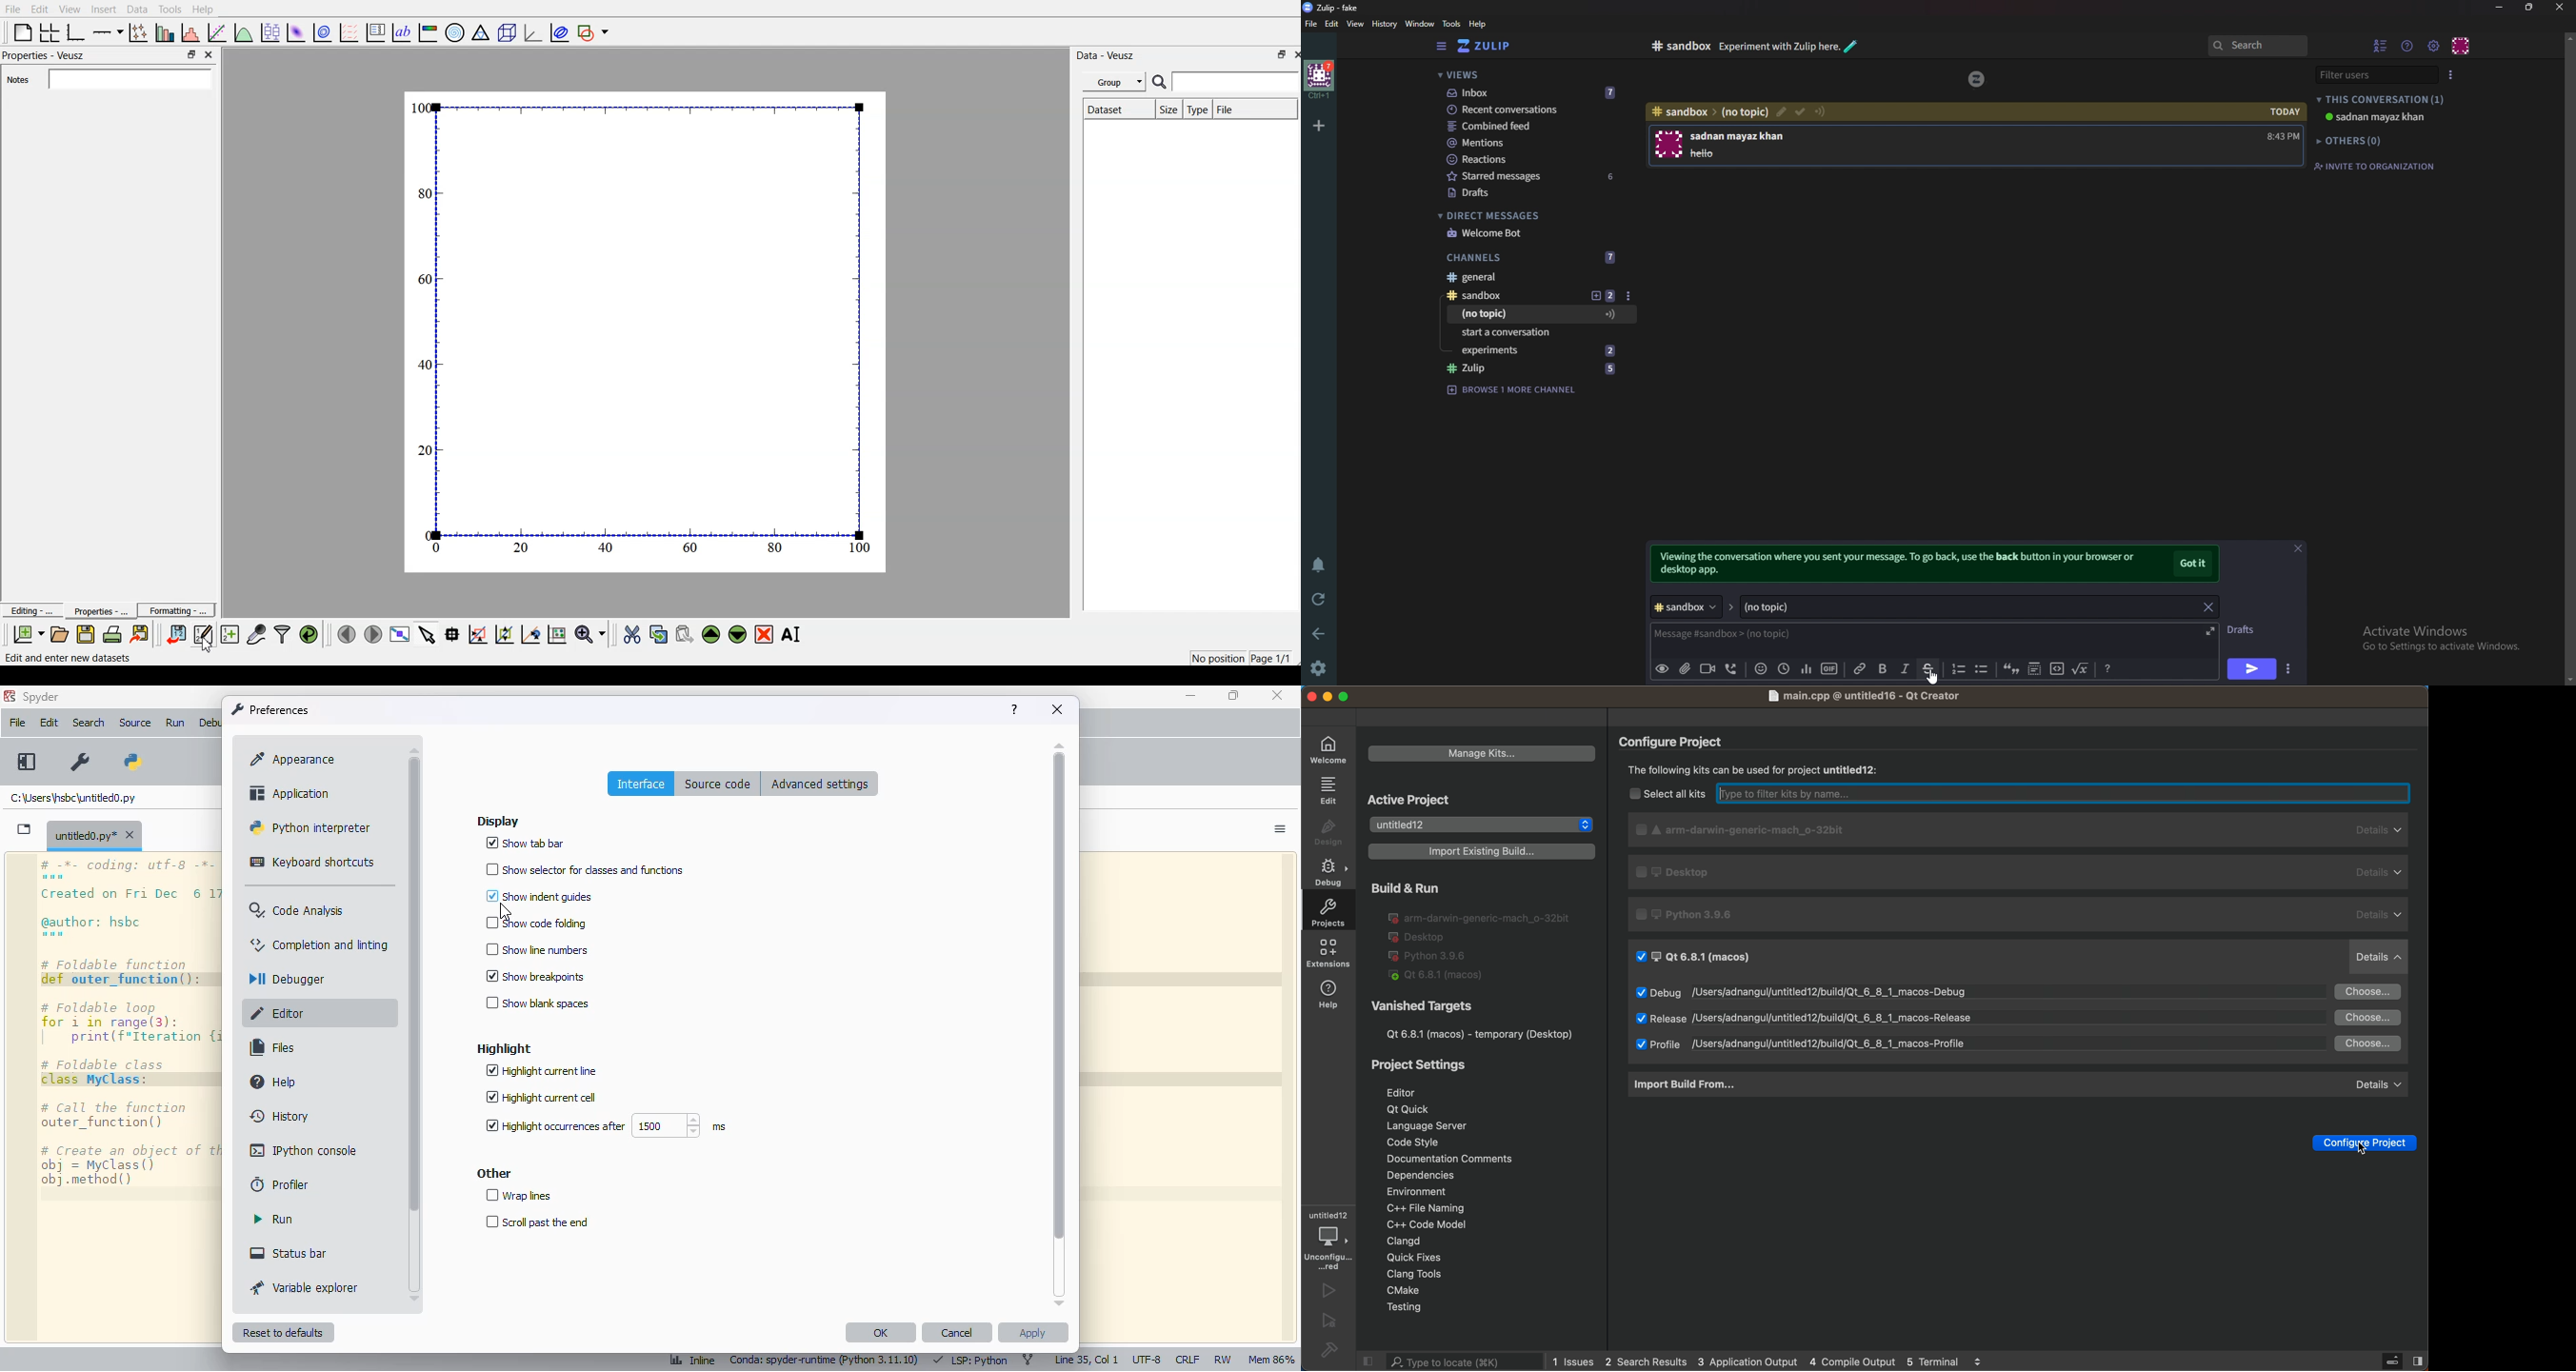 The image size is (2576, 1372). What do you see at coordinates (1667, 145) in the screenshot?
I see `User photo` at bounding box center [1667, 145].